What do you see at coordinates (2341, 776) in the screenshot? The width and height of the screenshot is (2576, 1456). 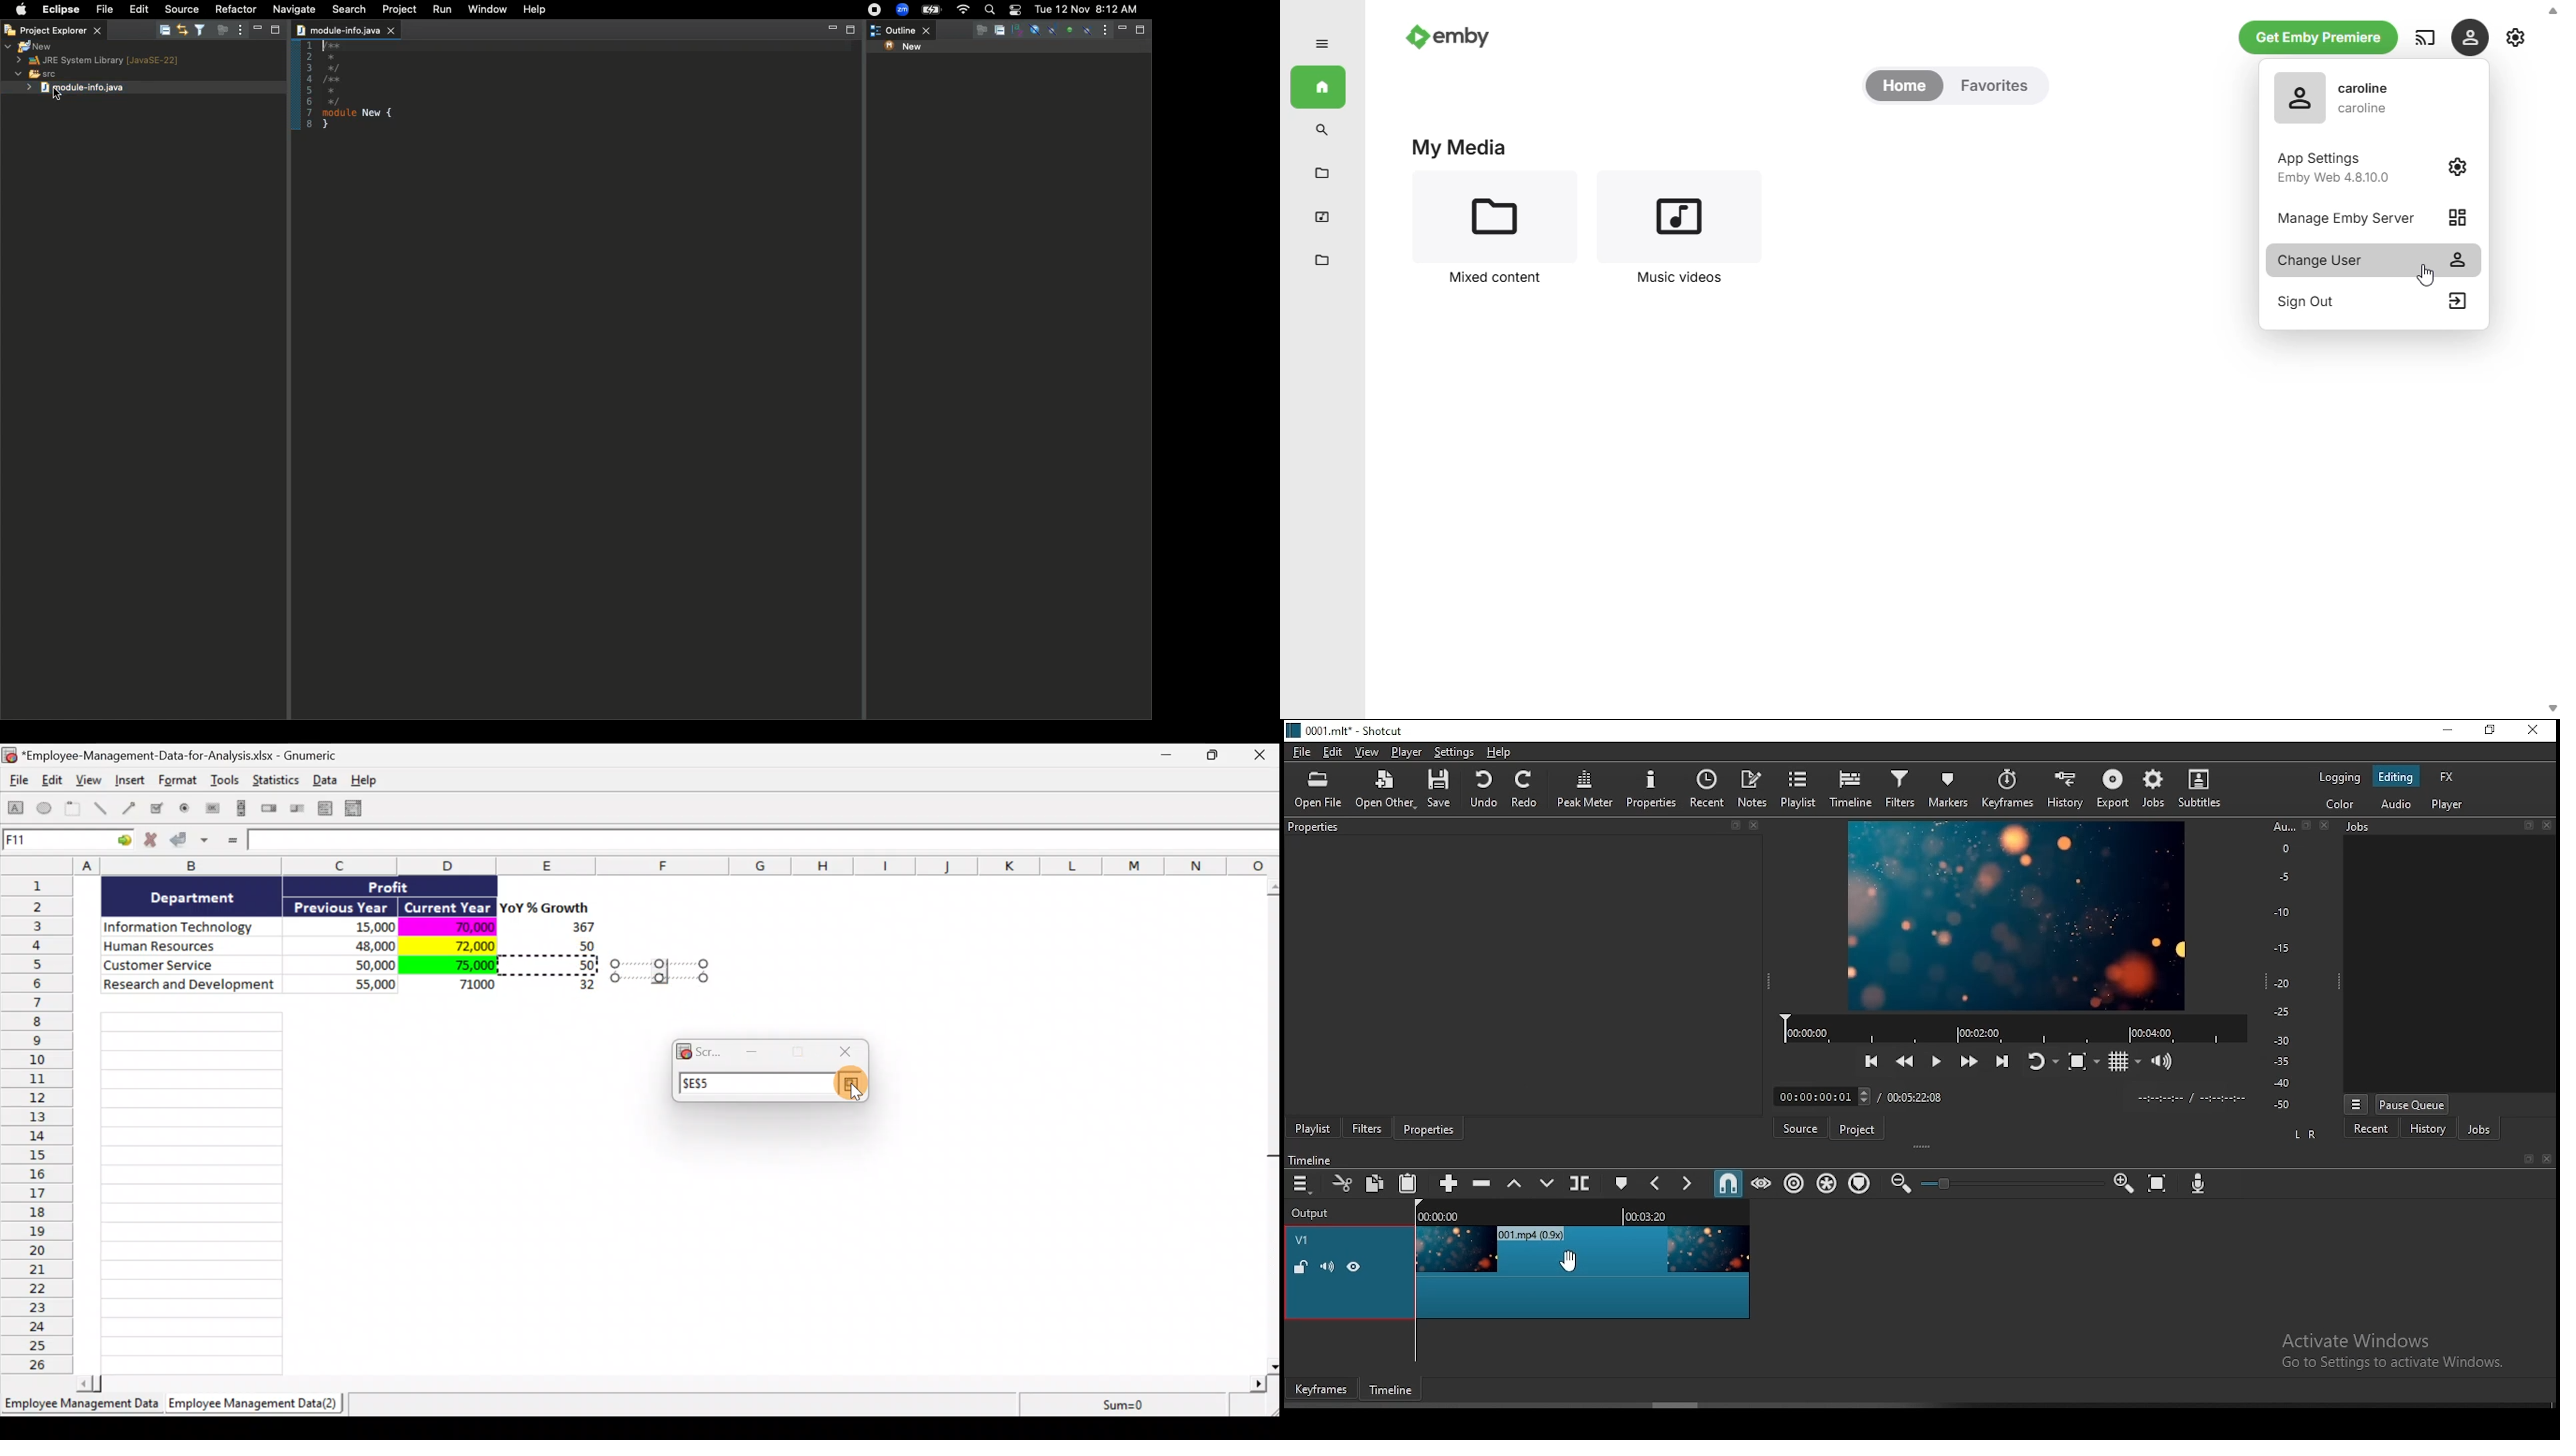 I see `logging` at bounding box center [2341, 776].